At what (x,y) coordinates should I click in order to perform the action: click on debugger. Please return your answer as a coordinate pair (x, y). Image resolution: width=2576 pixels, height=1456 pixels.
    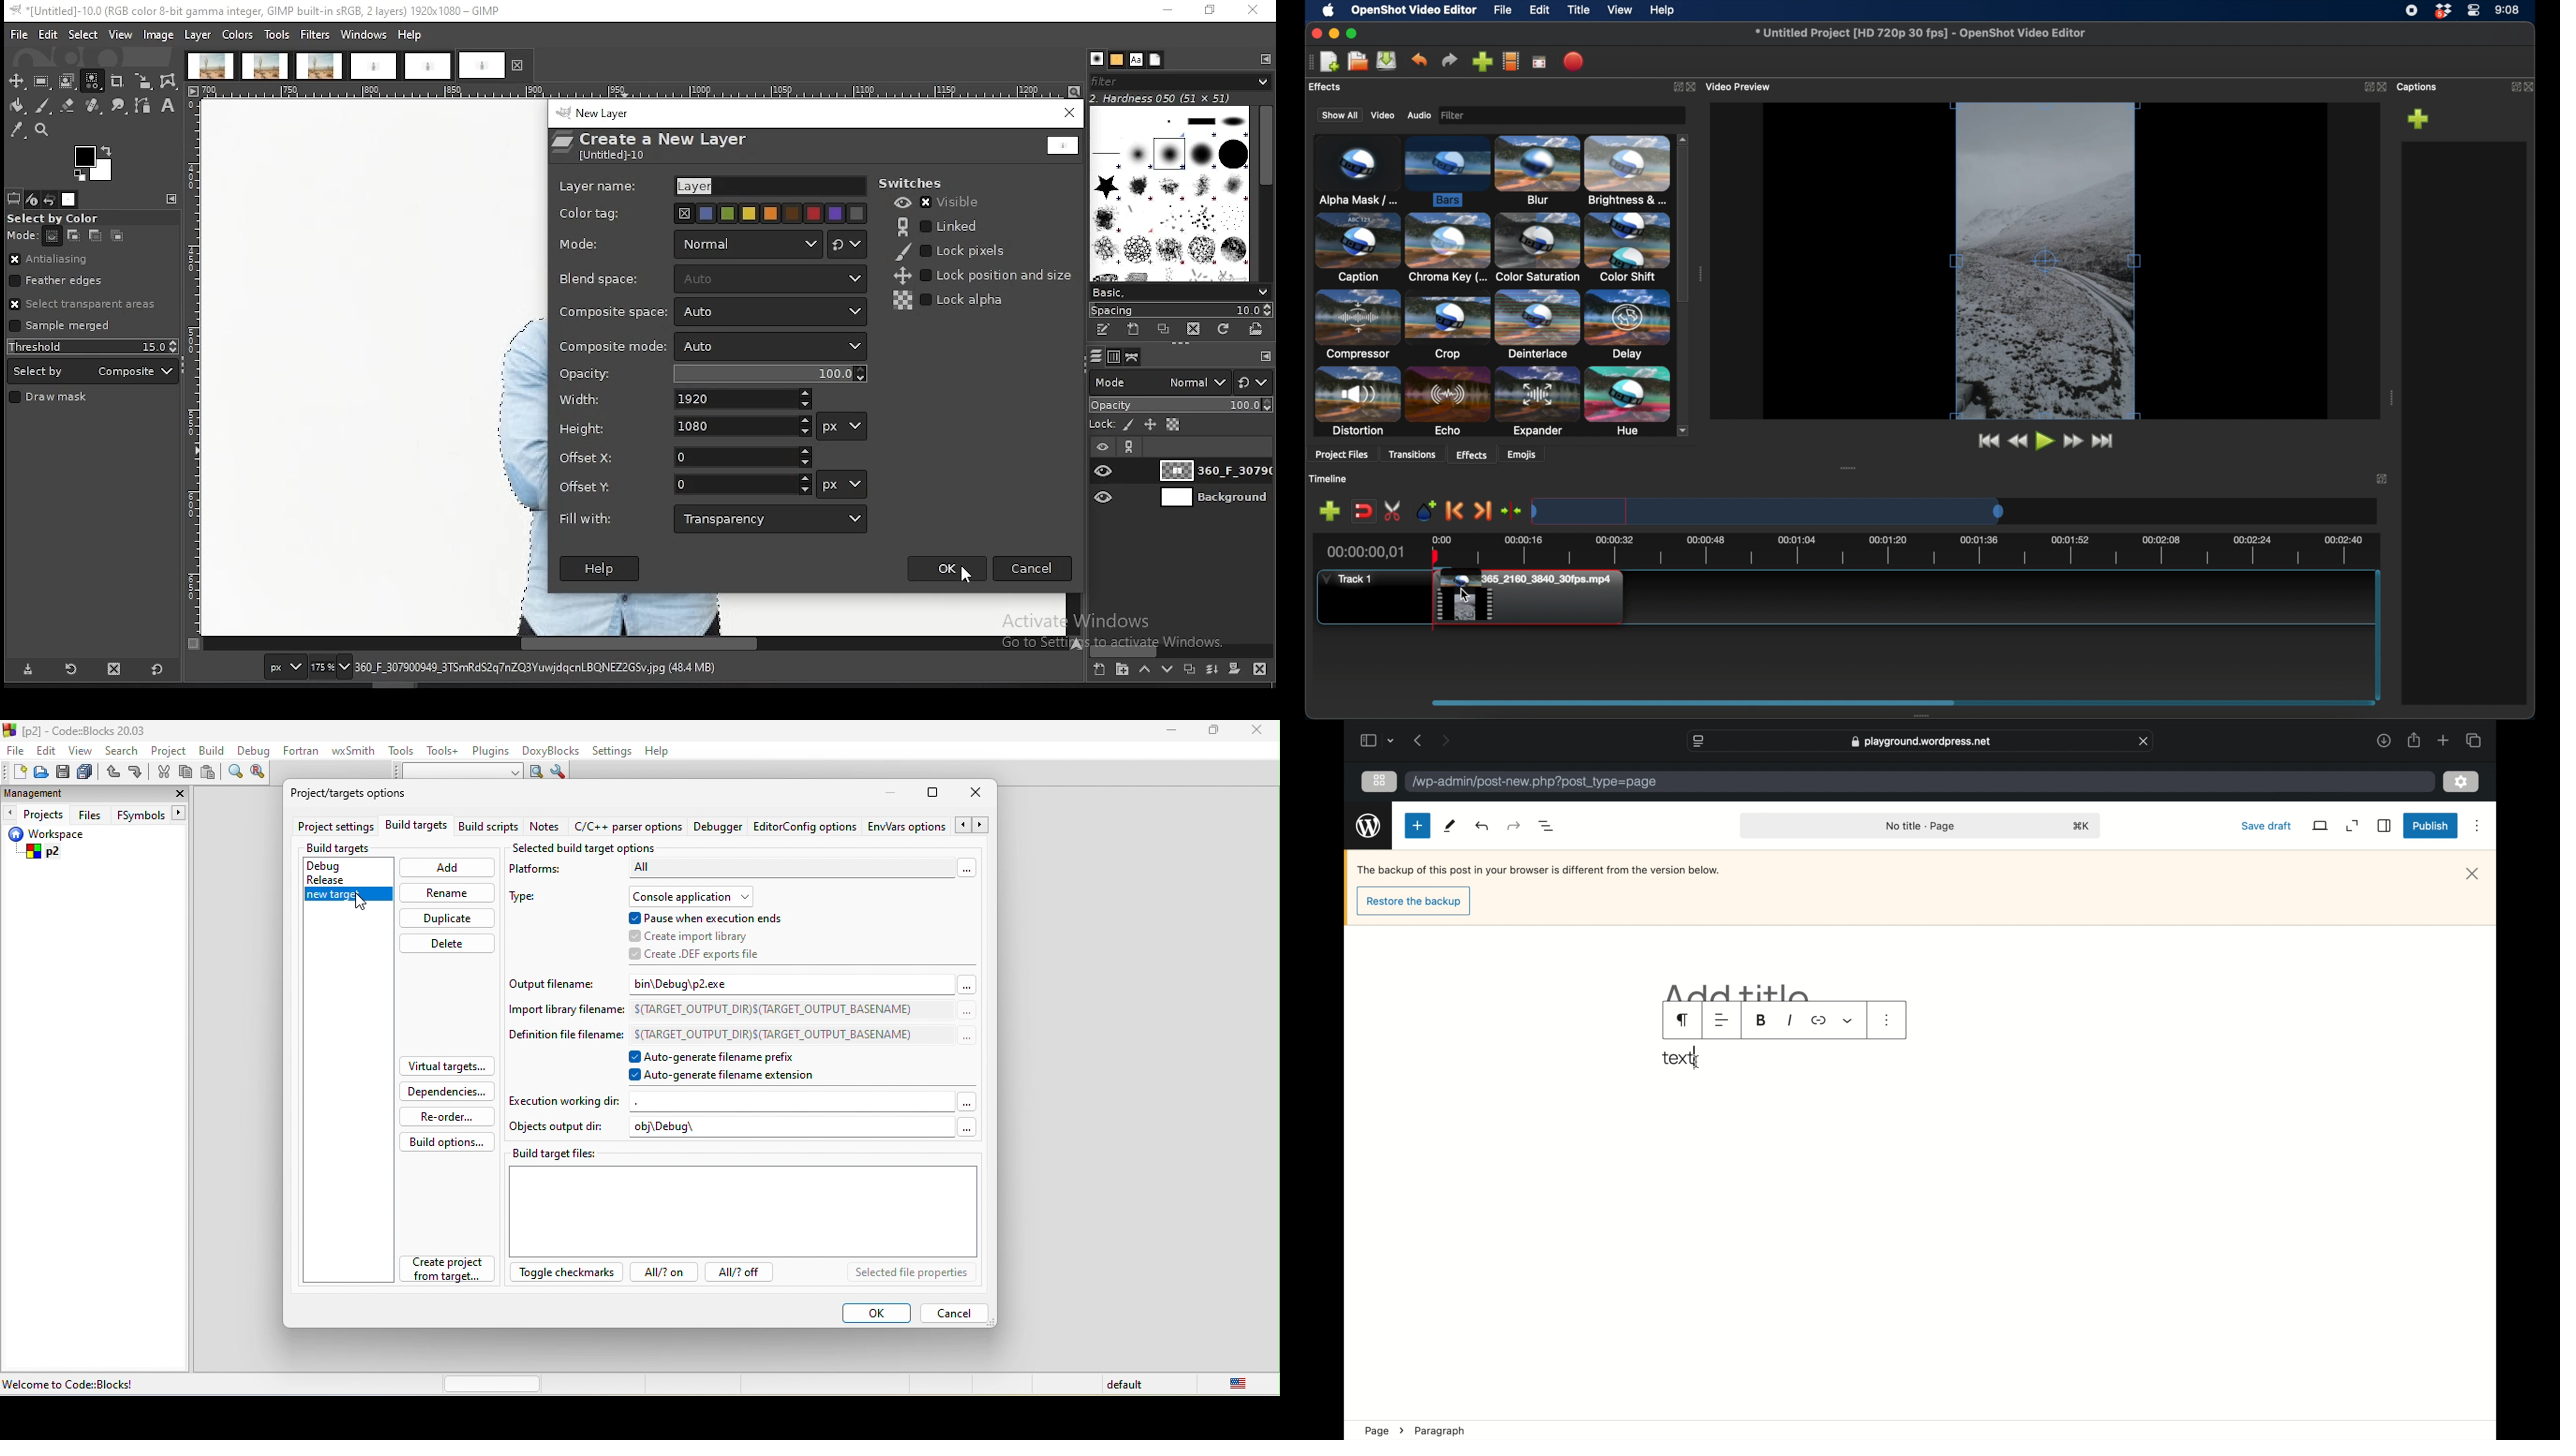
    Looking at the image, I should click on (720, 829).